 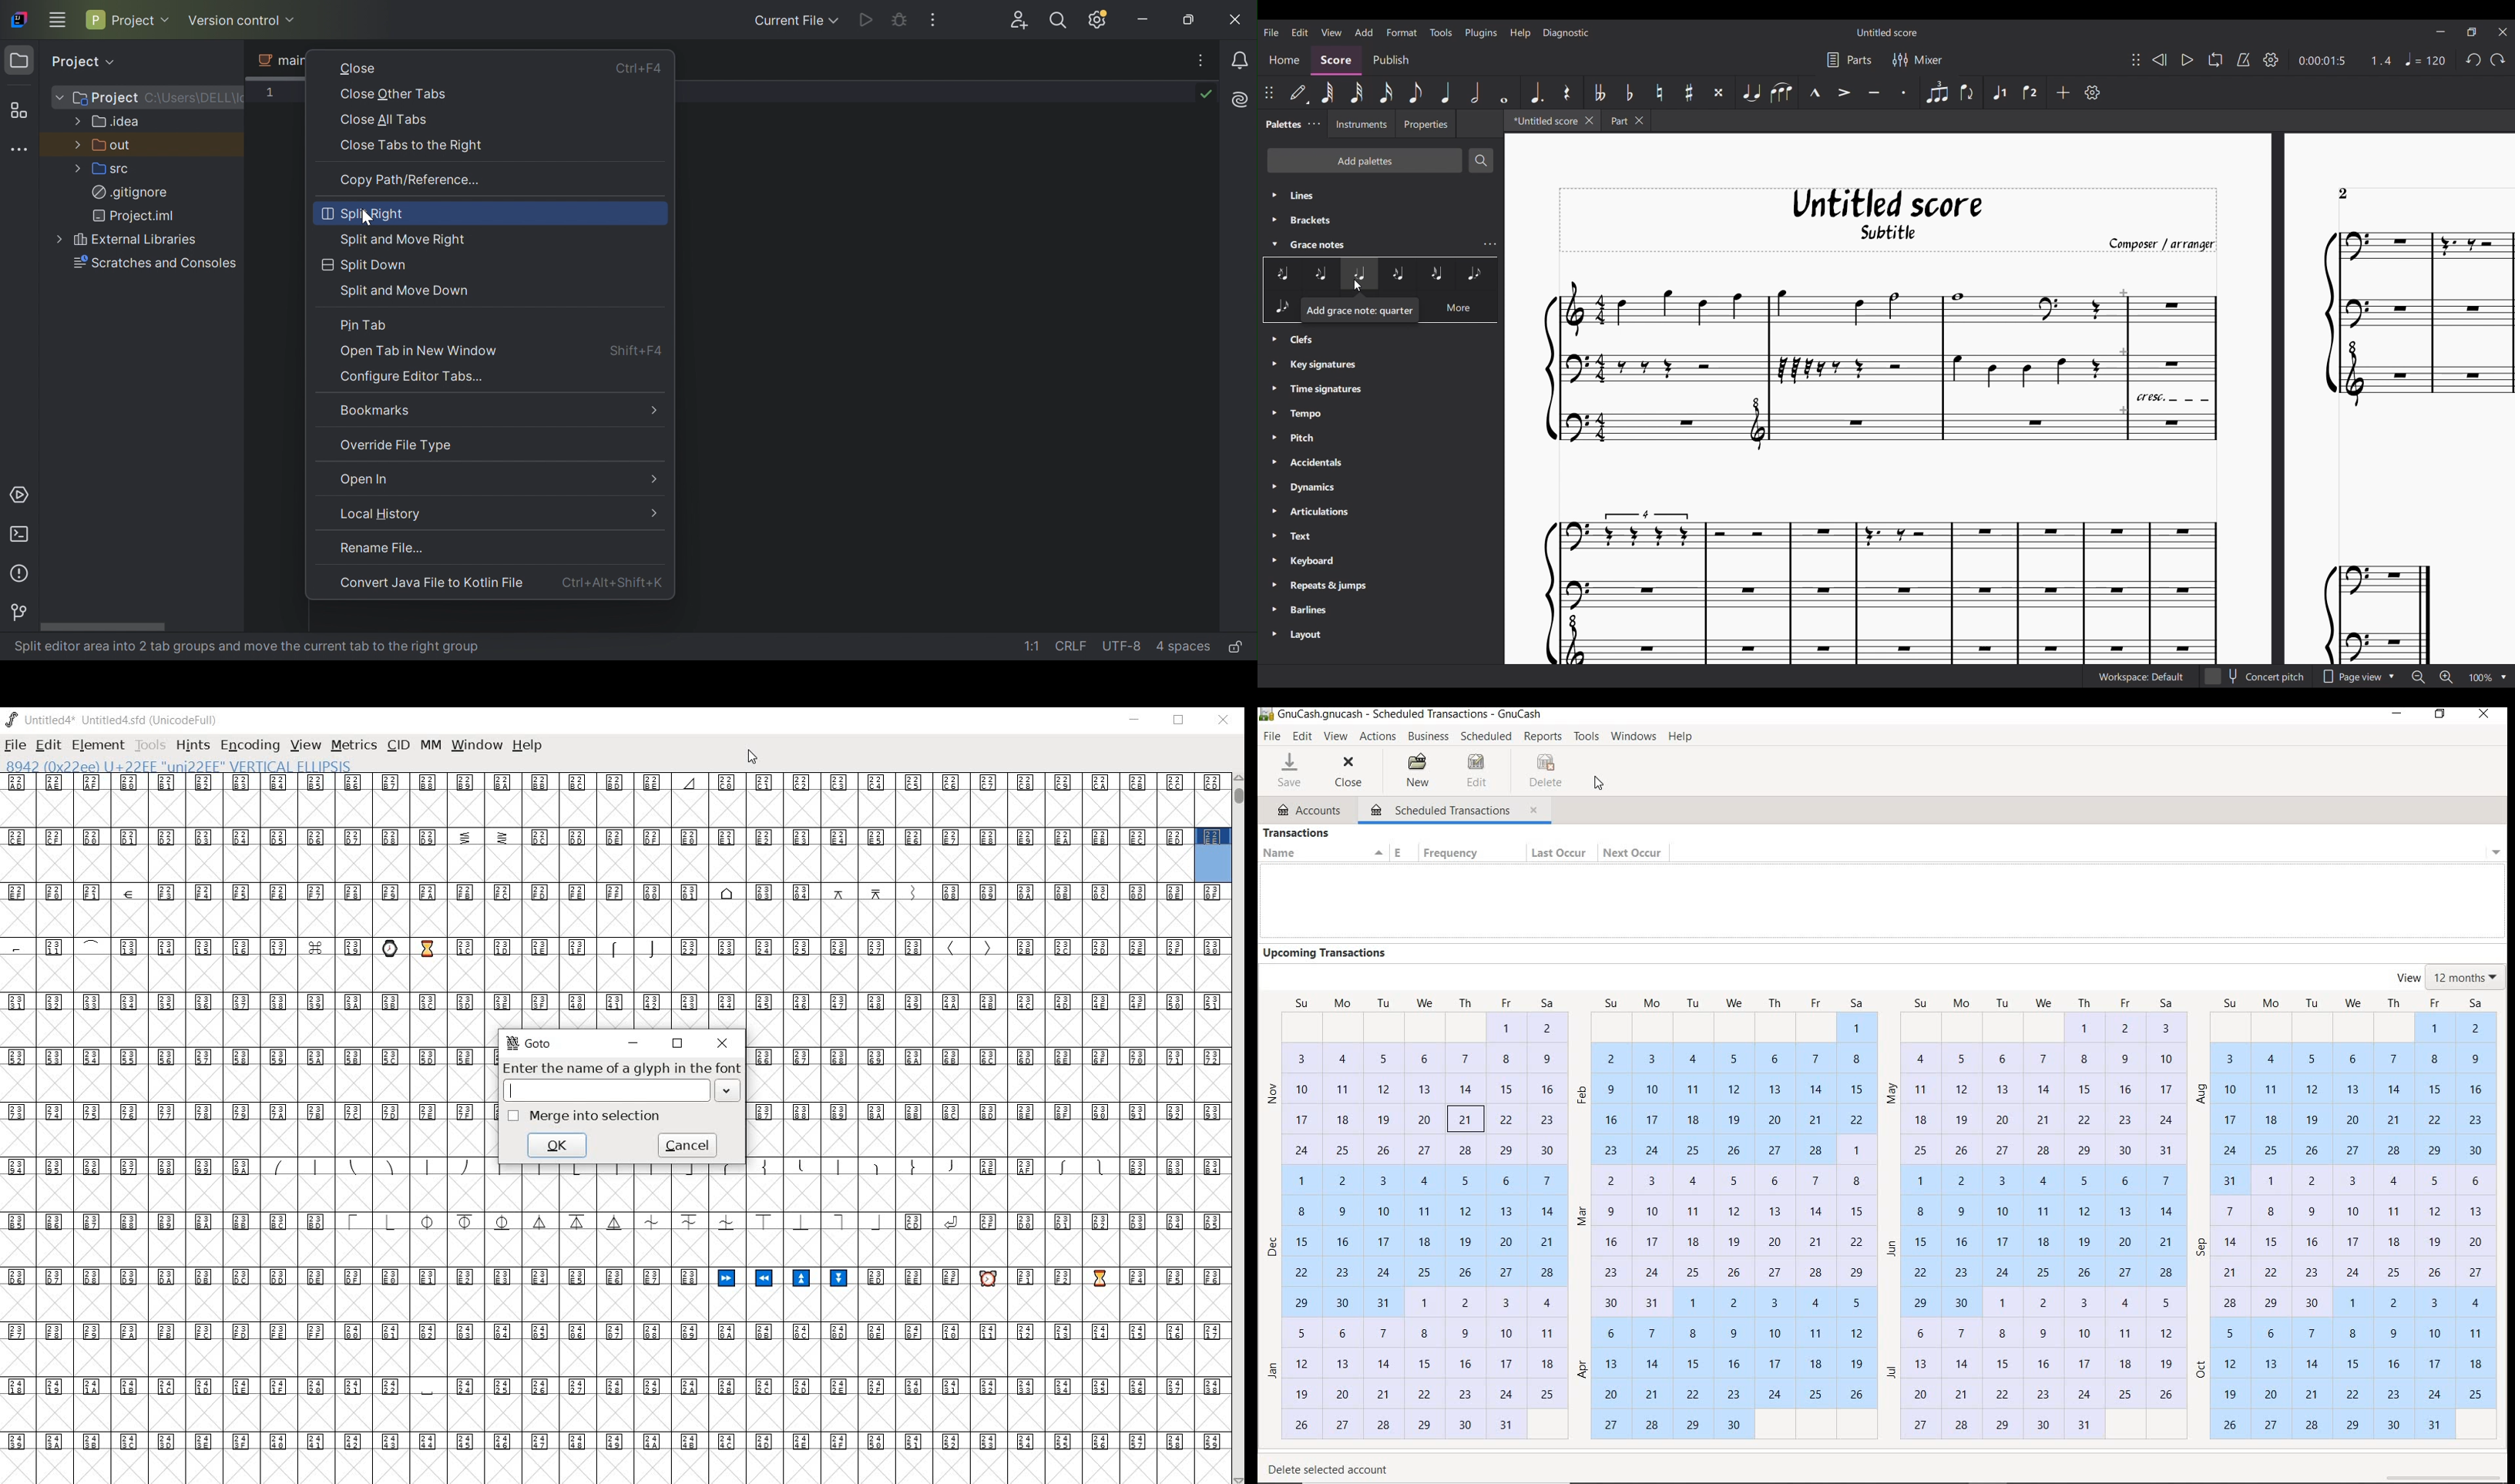 What do you see at coordinates (240, 1130) in the screenshot?
I see `GLYPHS` at bounding box center [240, 1130].